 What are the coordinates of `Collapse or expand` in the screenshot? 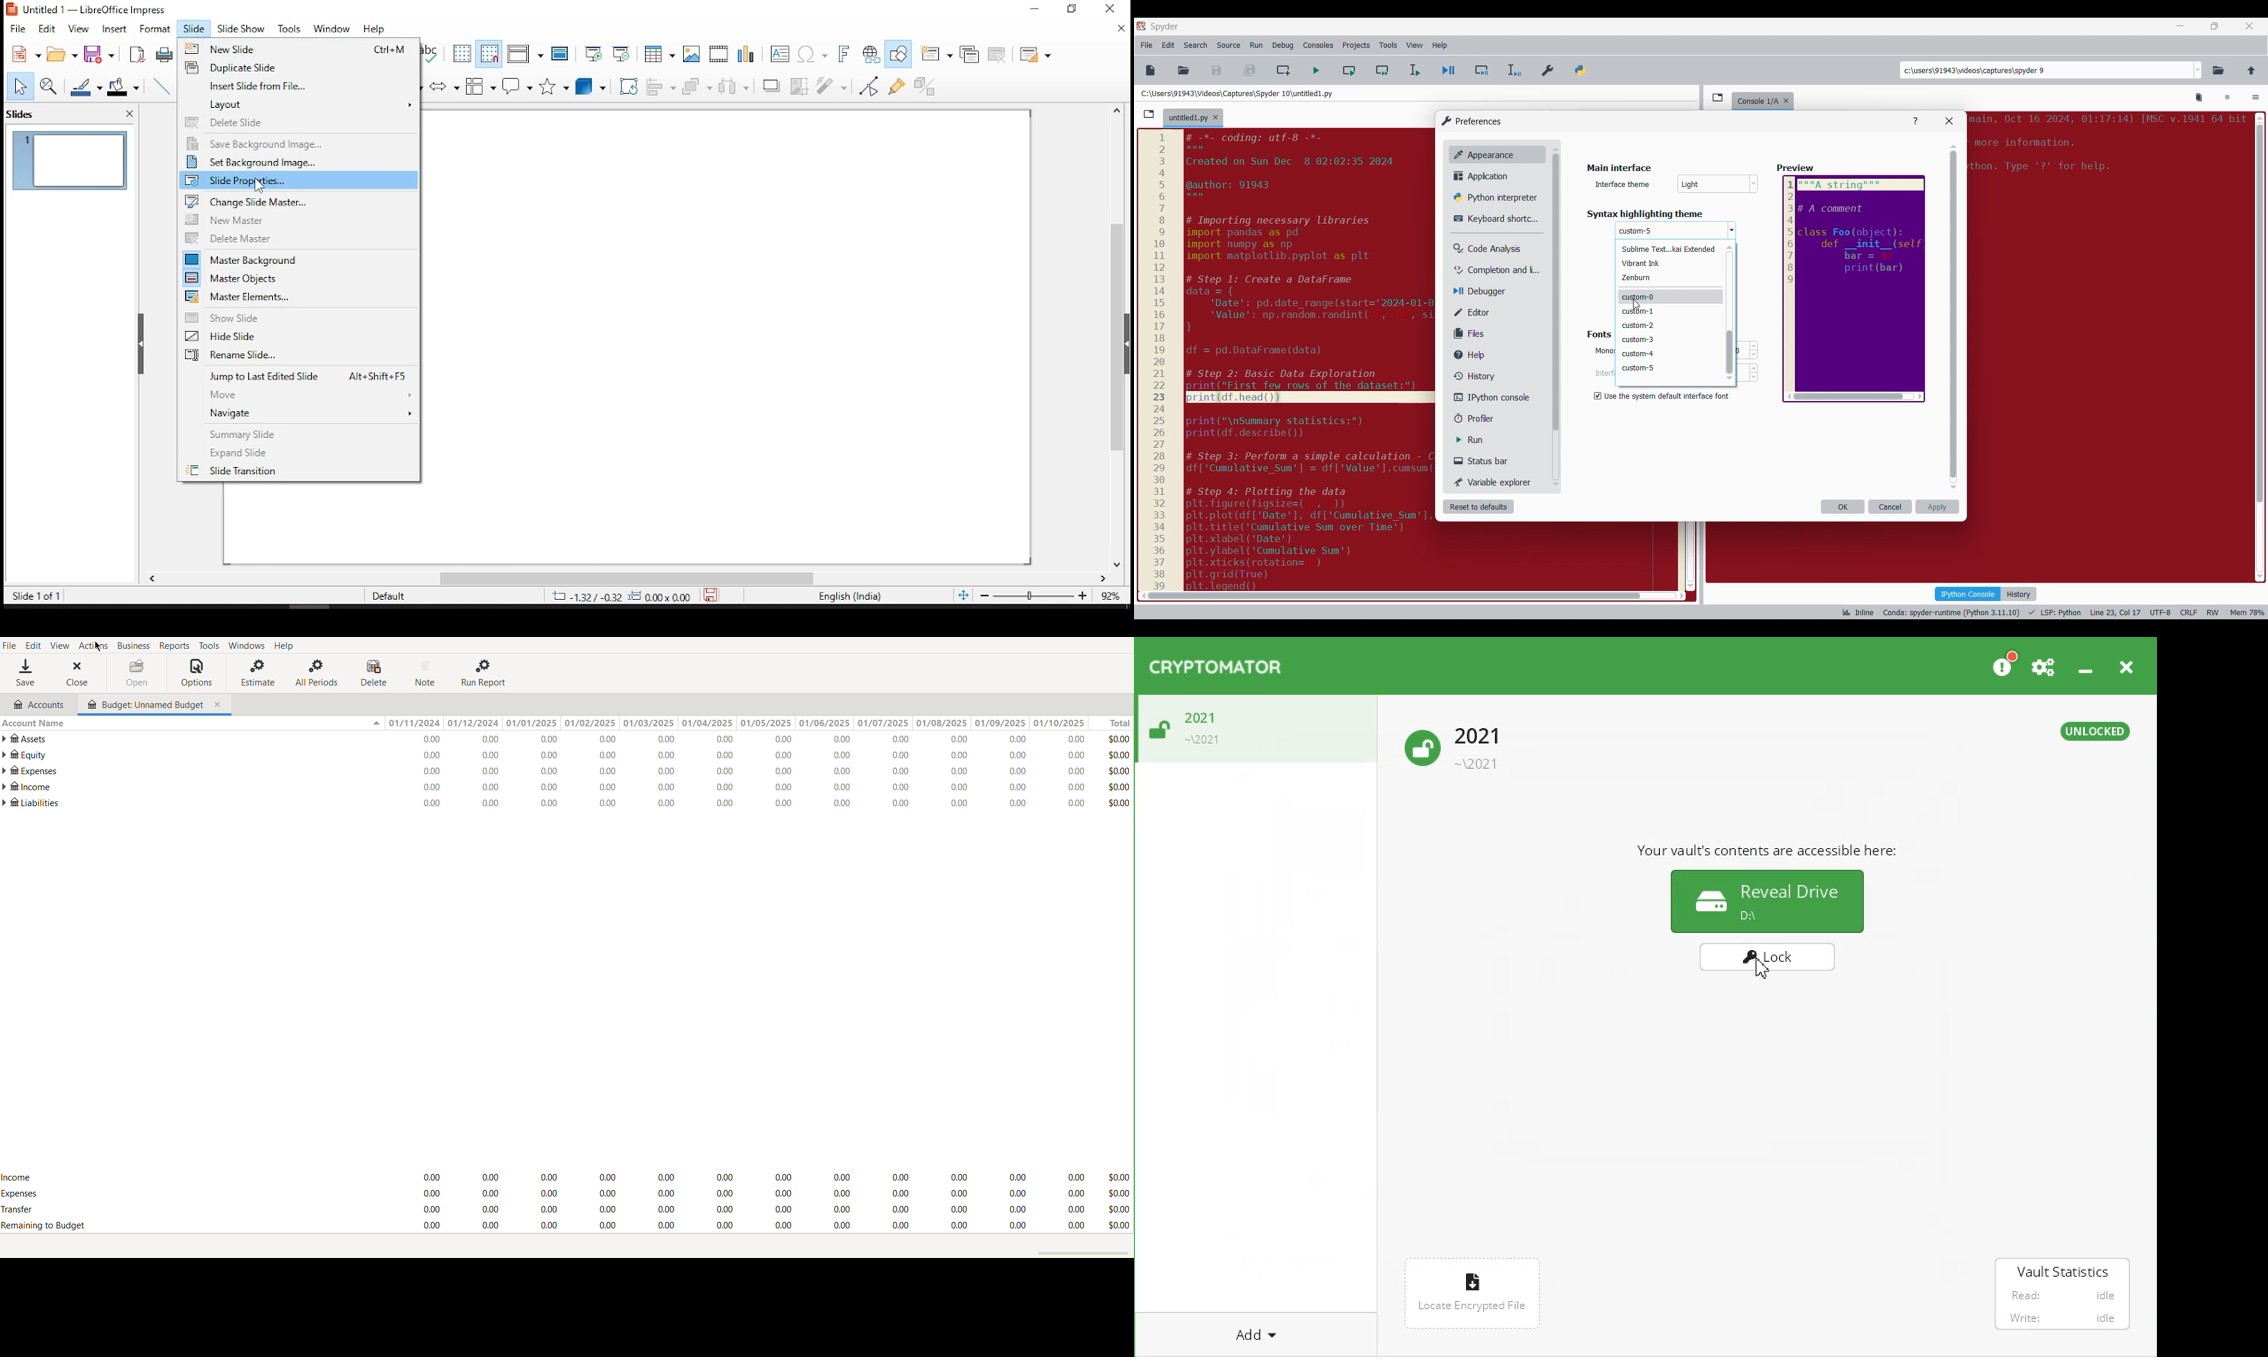 It's located at (375, 724).